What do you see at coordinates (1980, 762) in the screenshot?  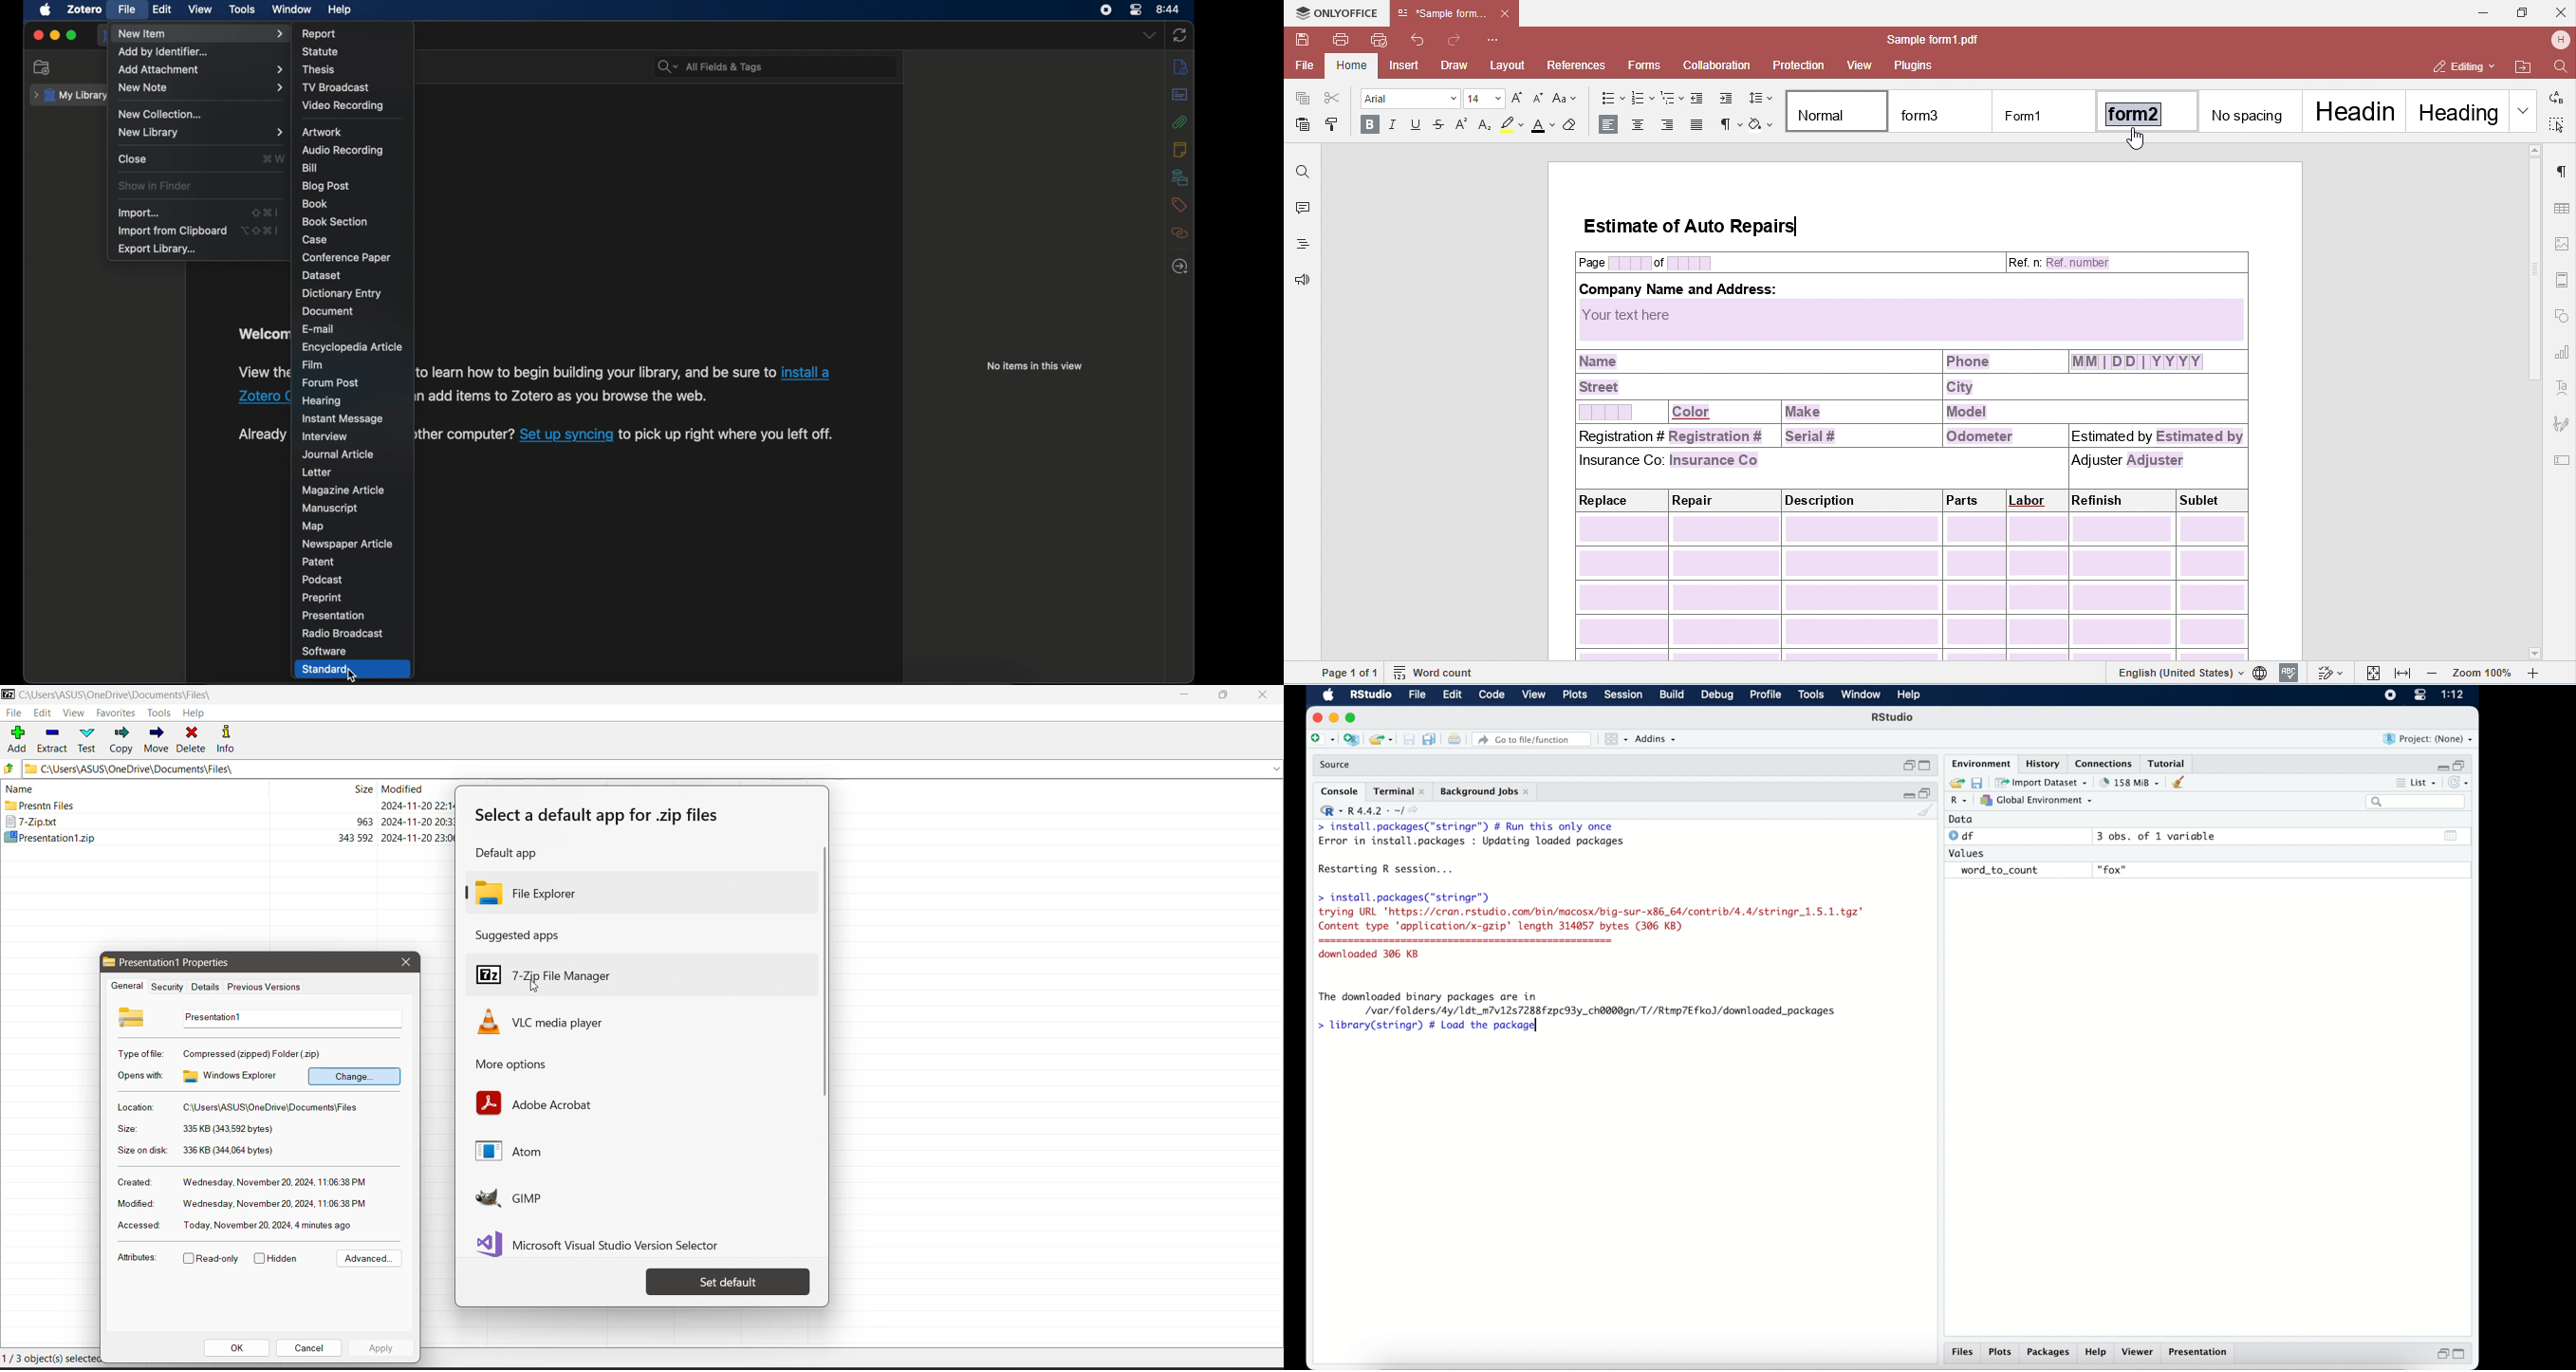 I see `environment` at bounding box center [1980, 762].